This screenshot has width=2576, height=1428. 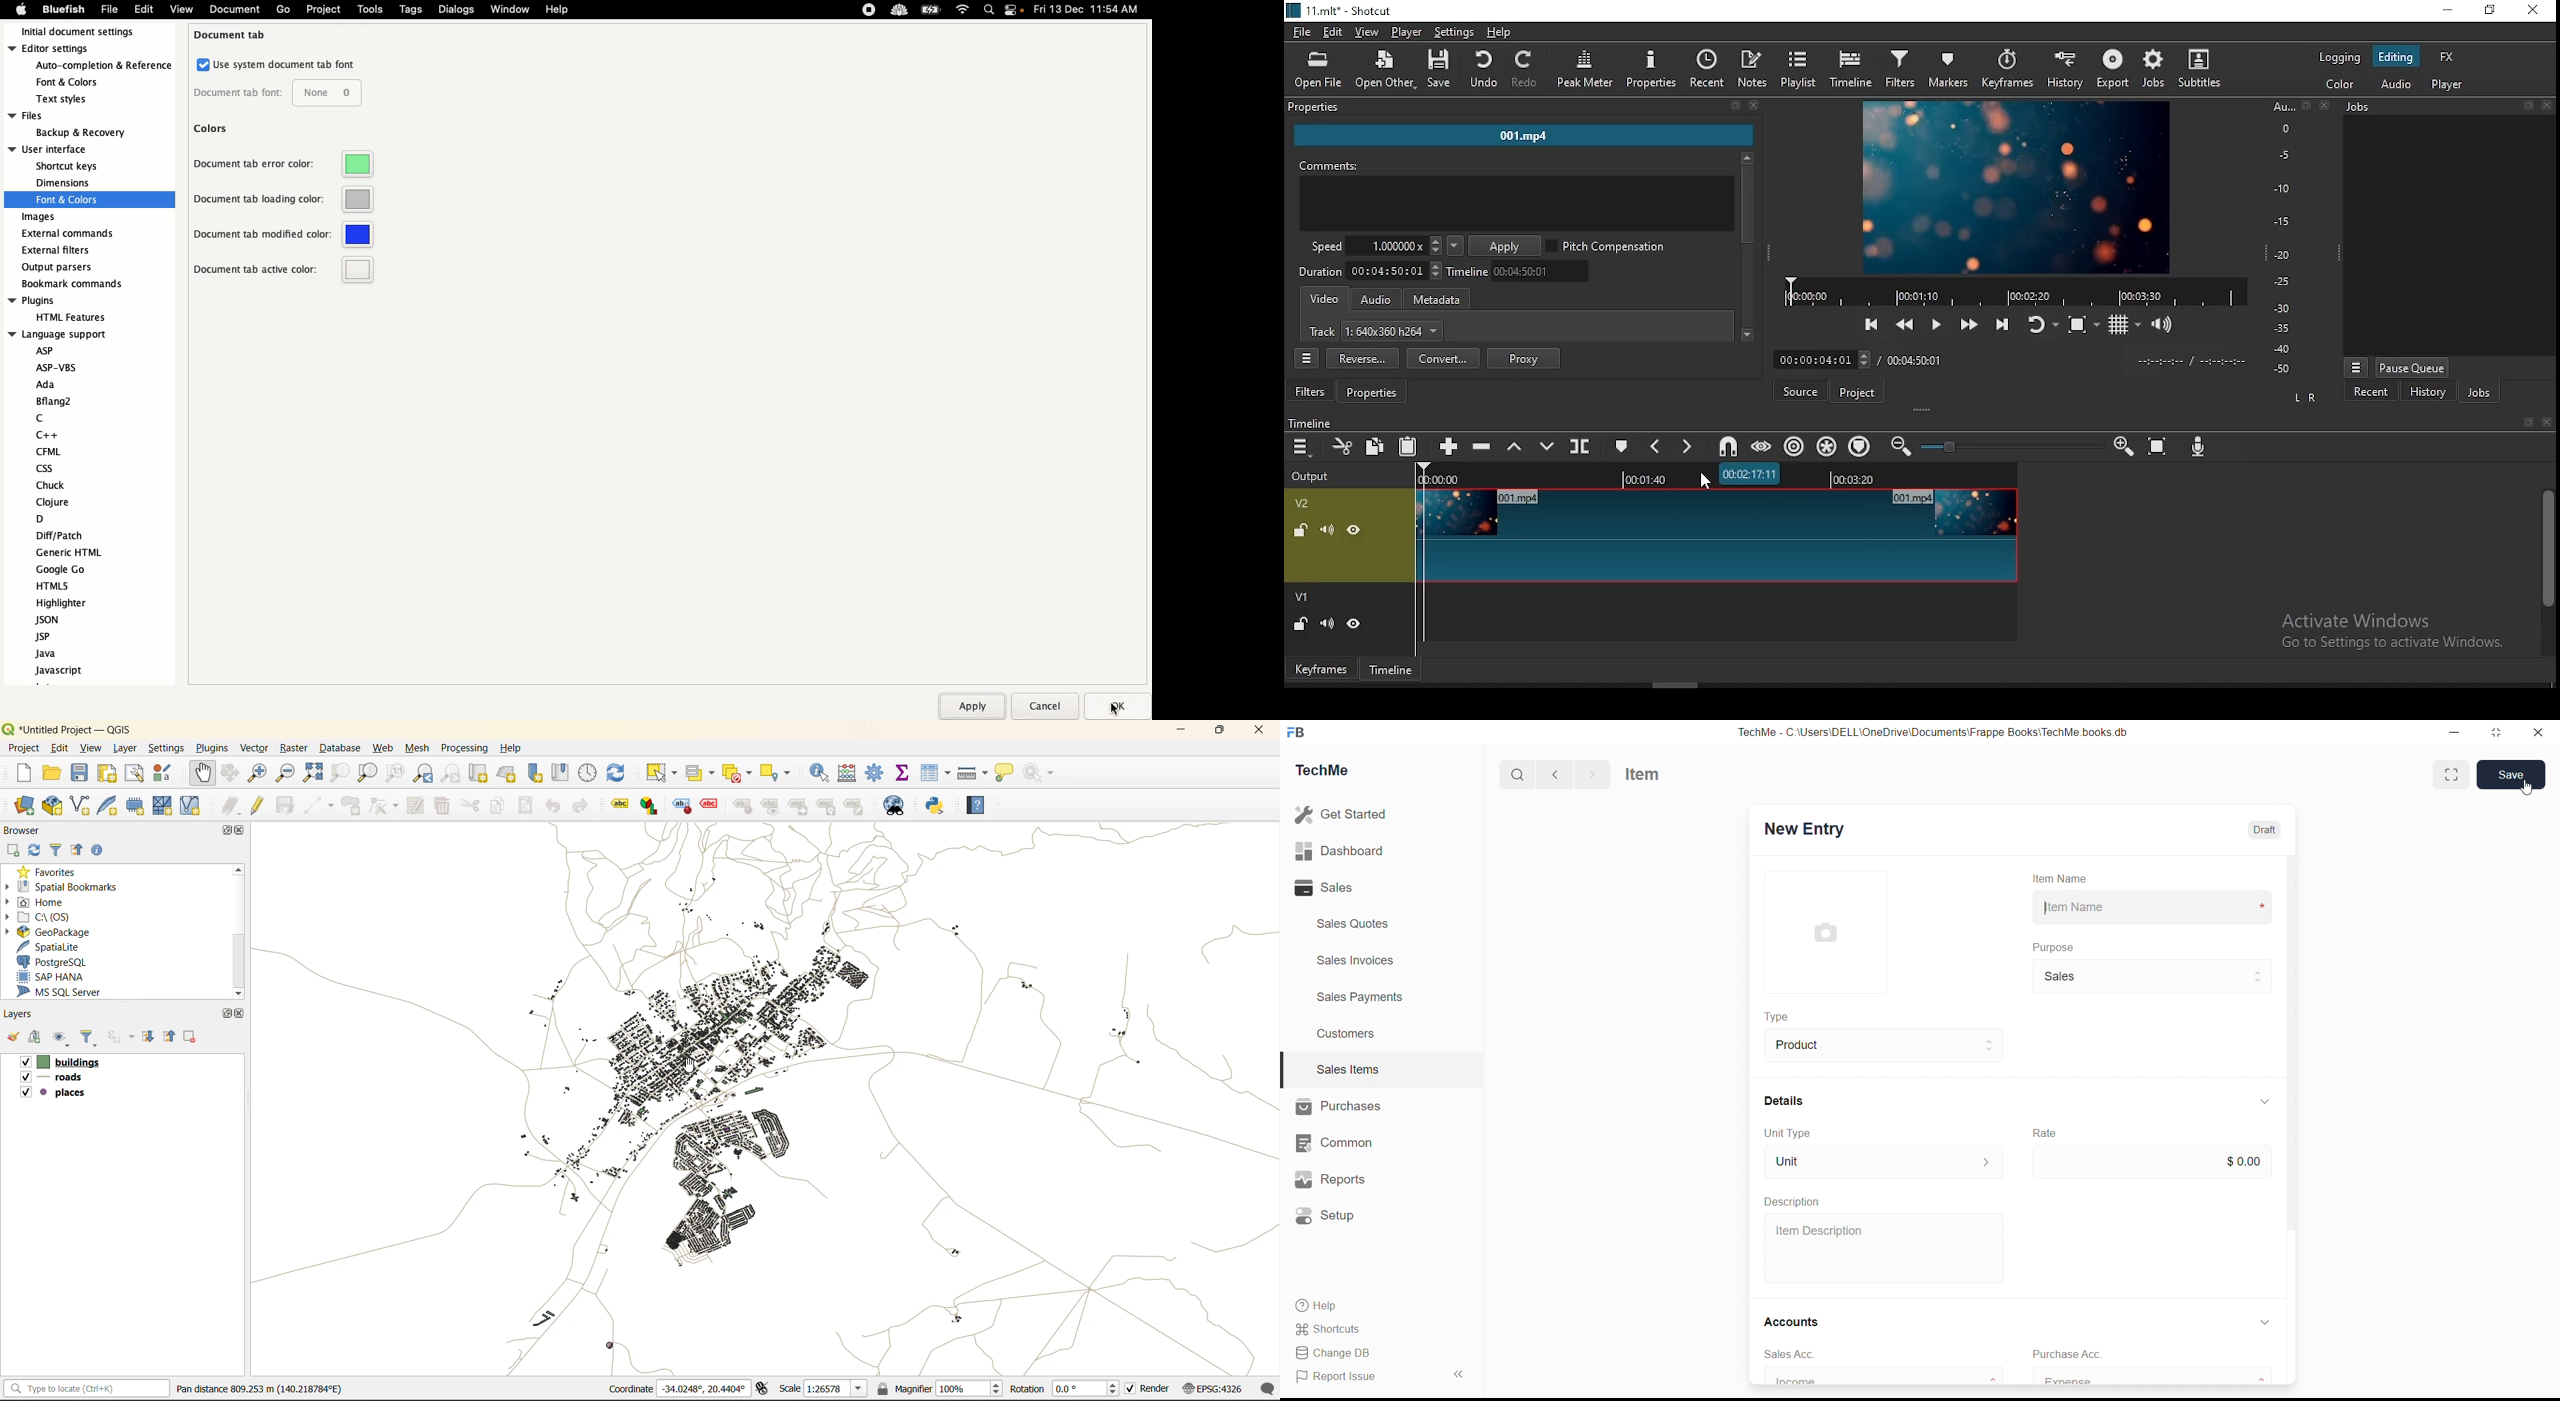 I want to click on Scroll , so click(x=169, y=267).